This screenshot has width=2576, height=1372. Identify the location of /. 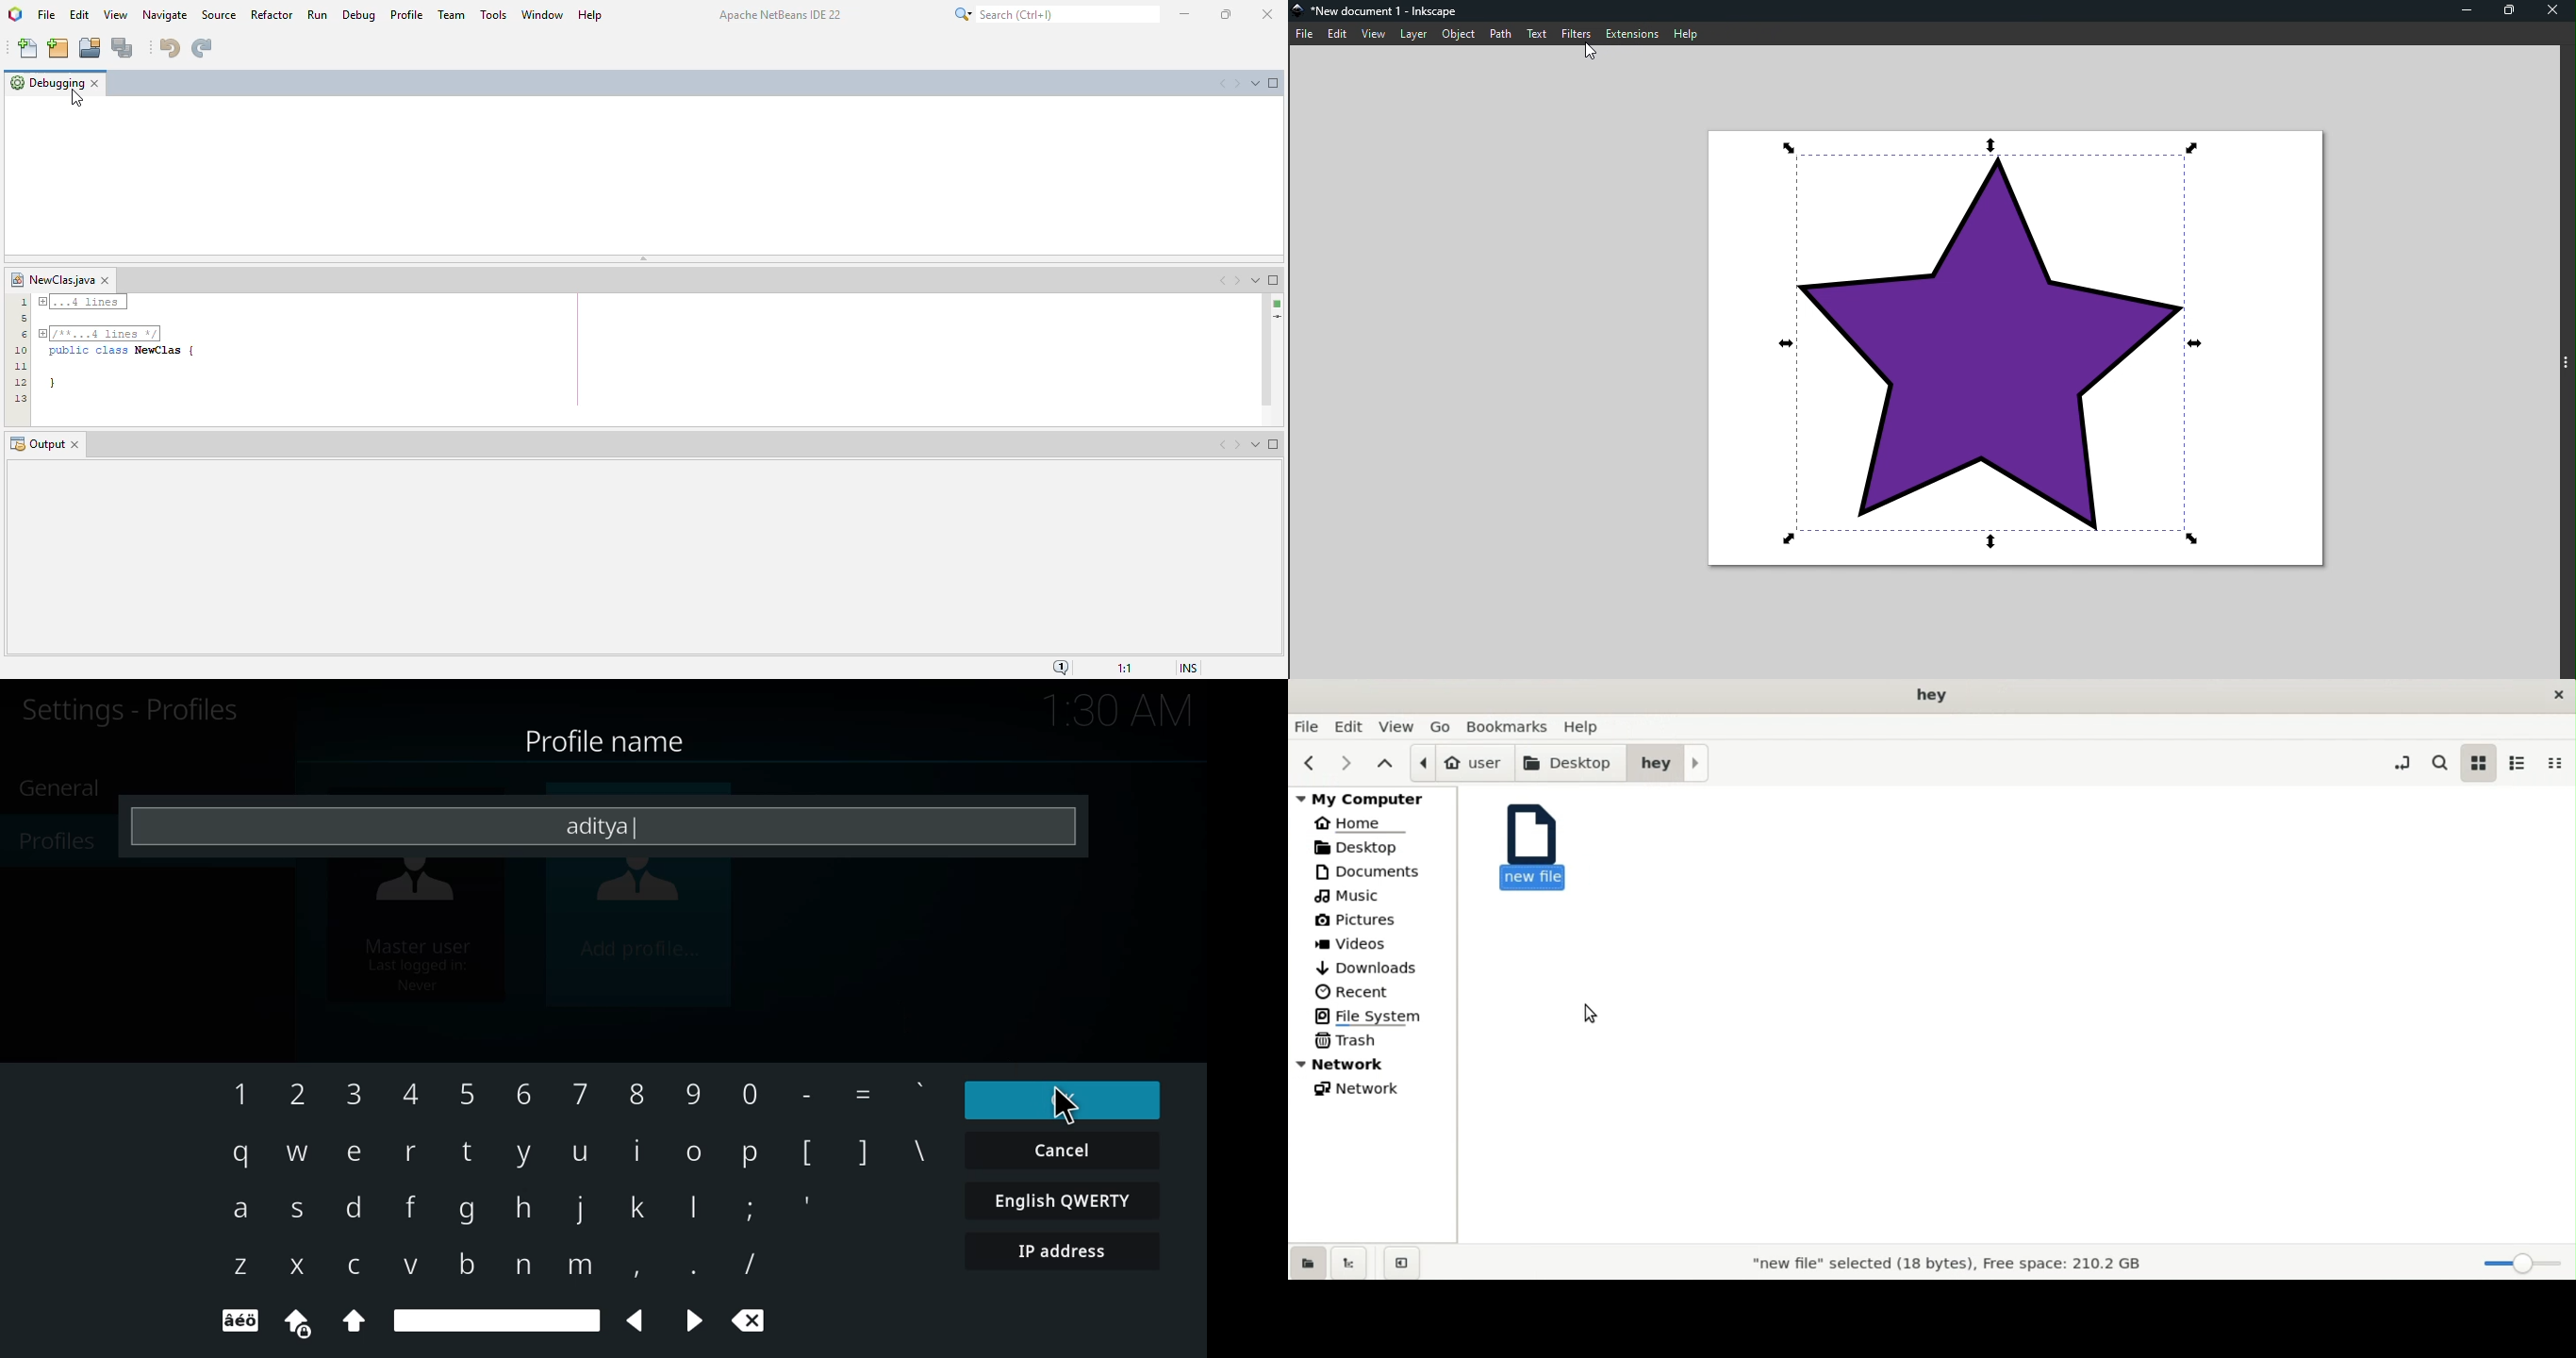
(756, 1267).